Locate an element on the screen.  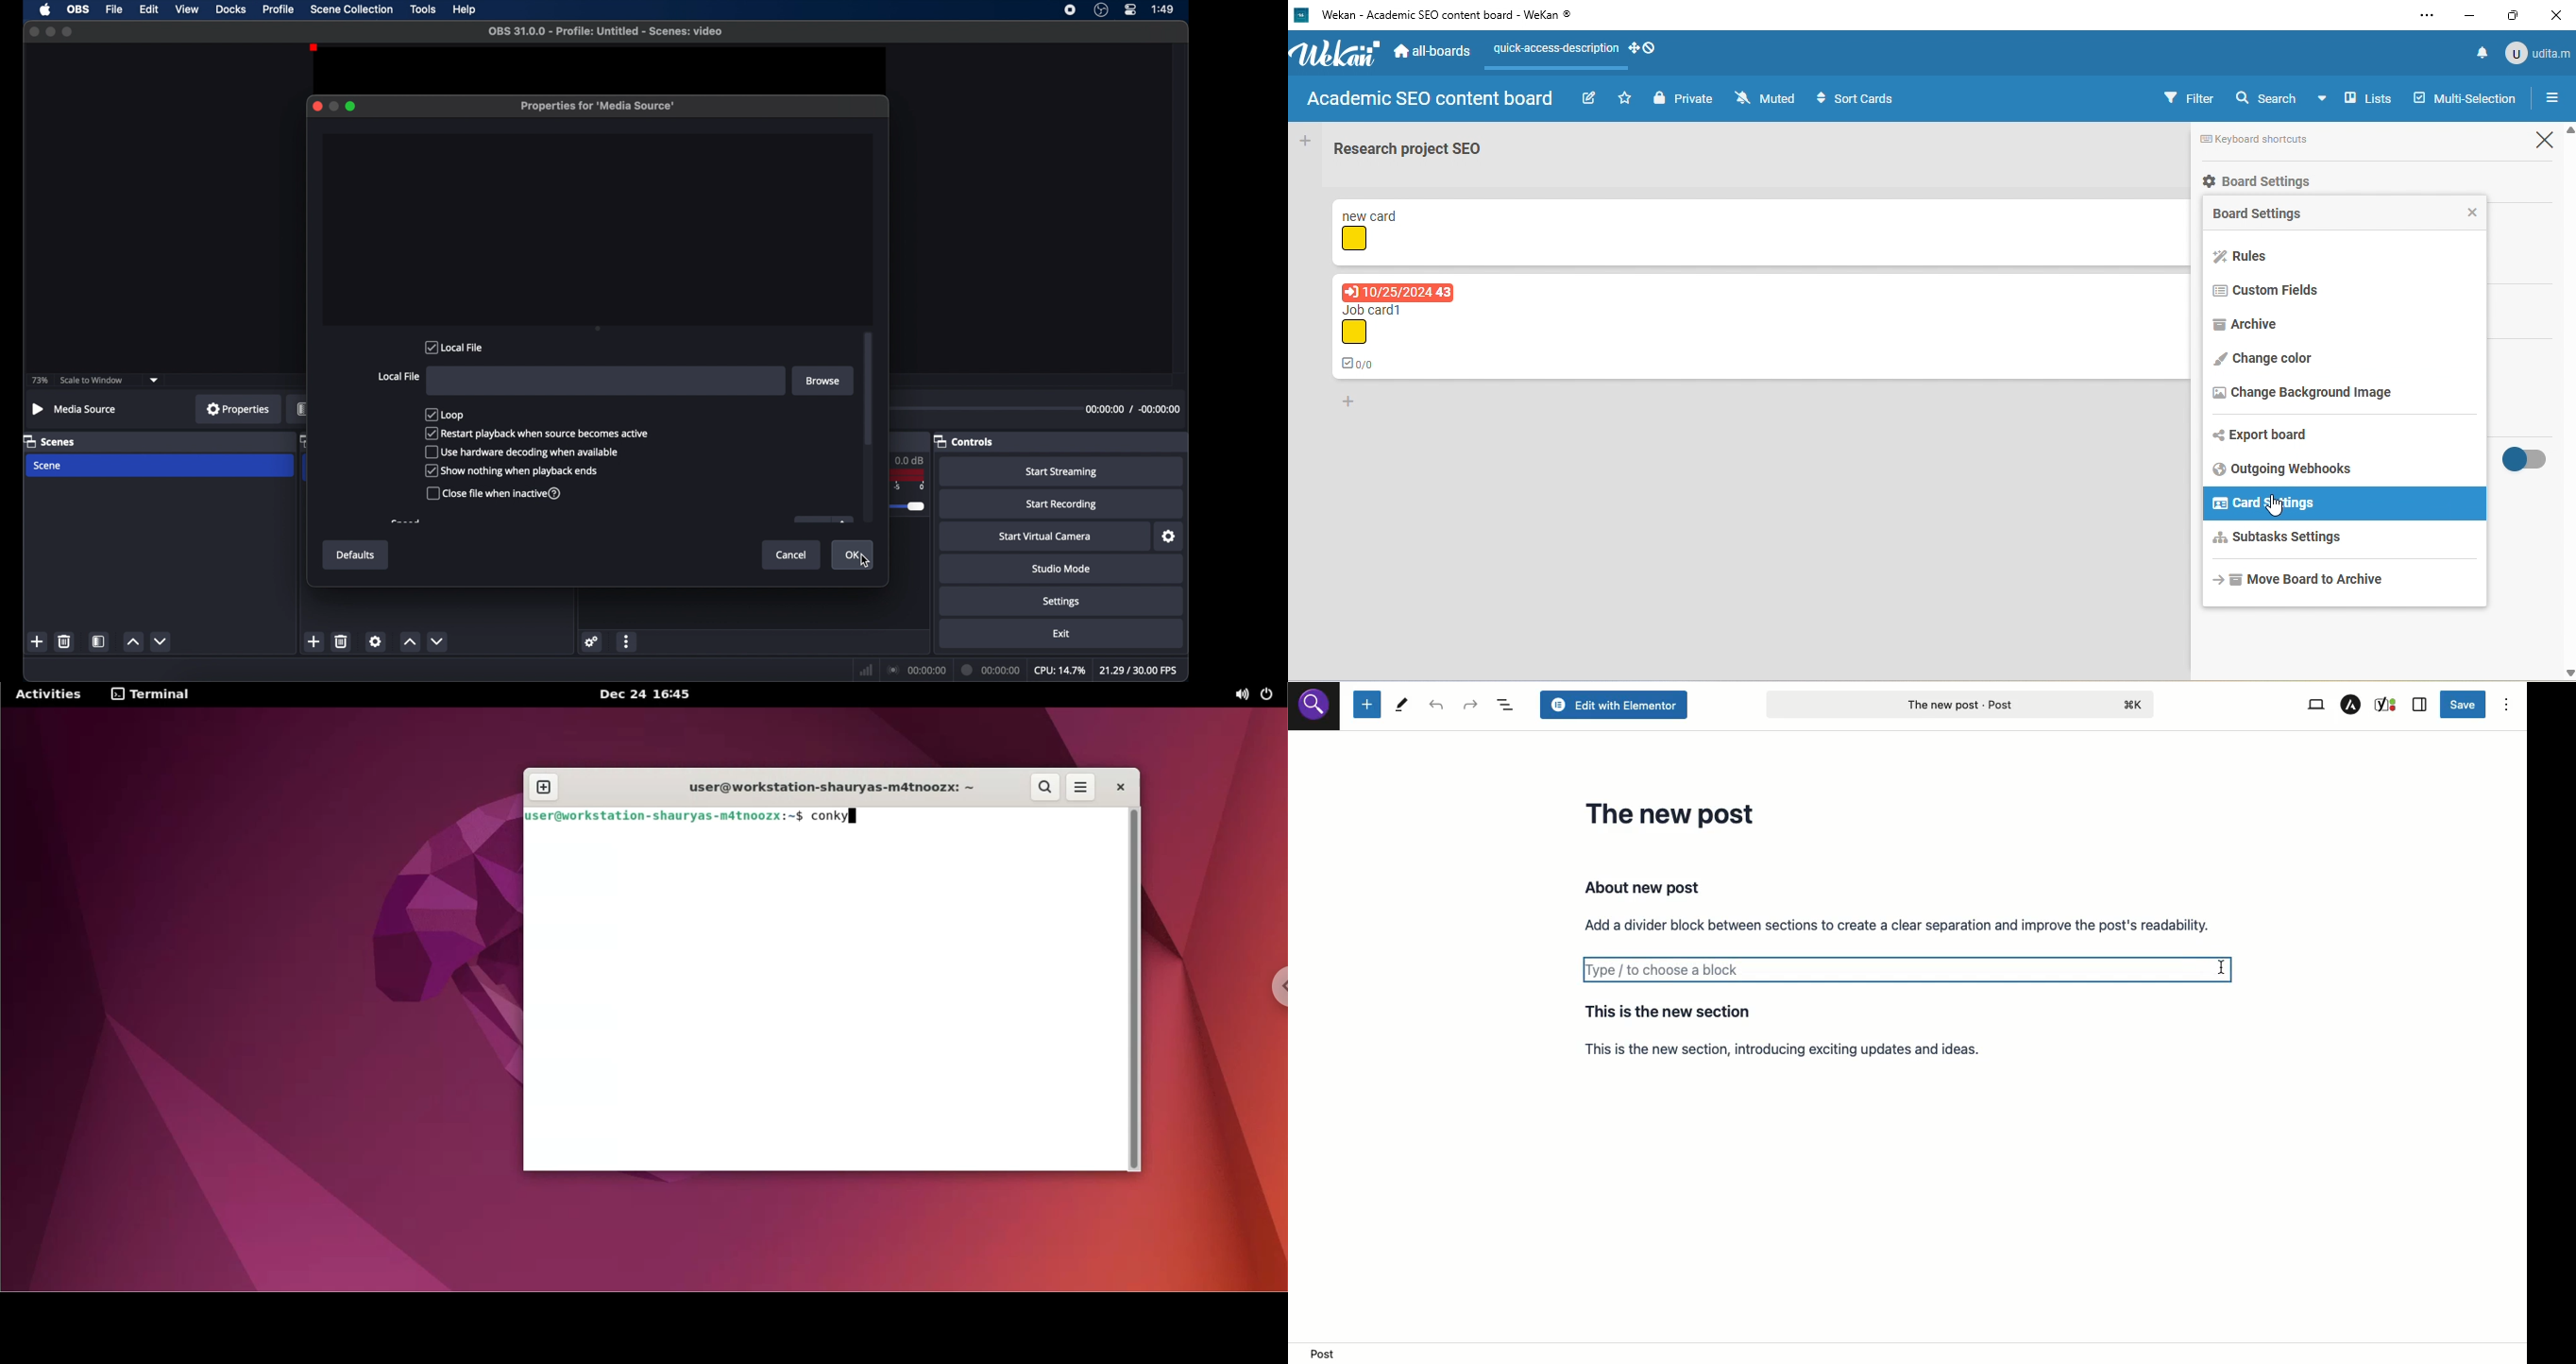
toggle on/off is located at coordinates (2525, 462).